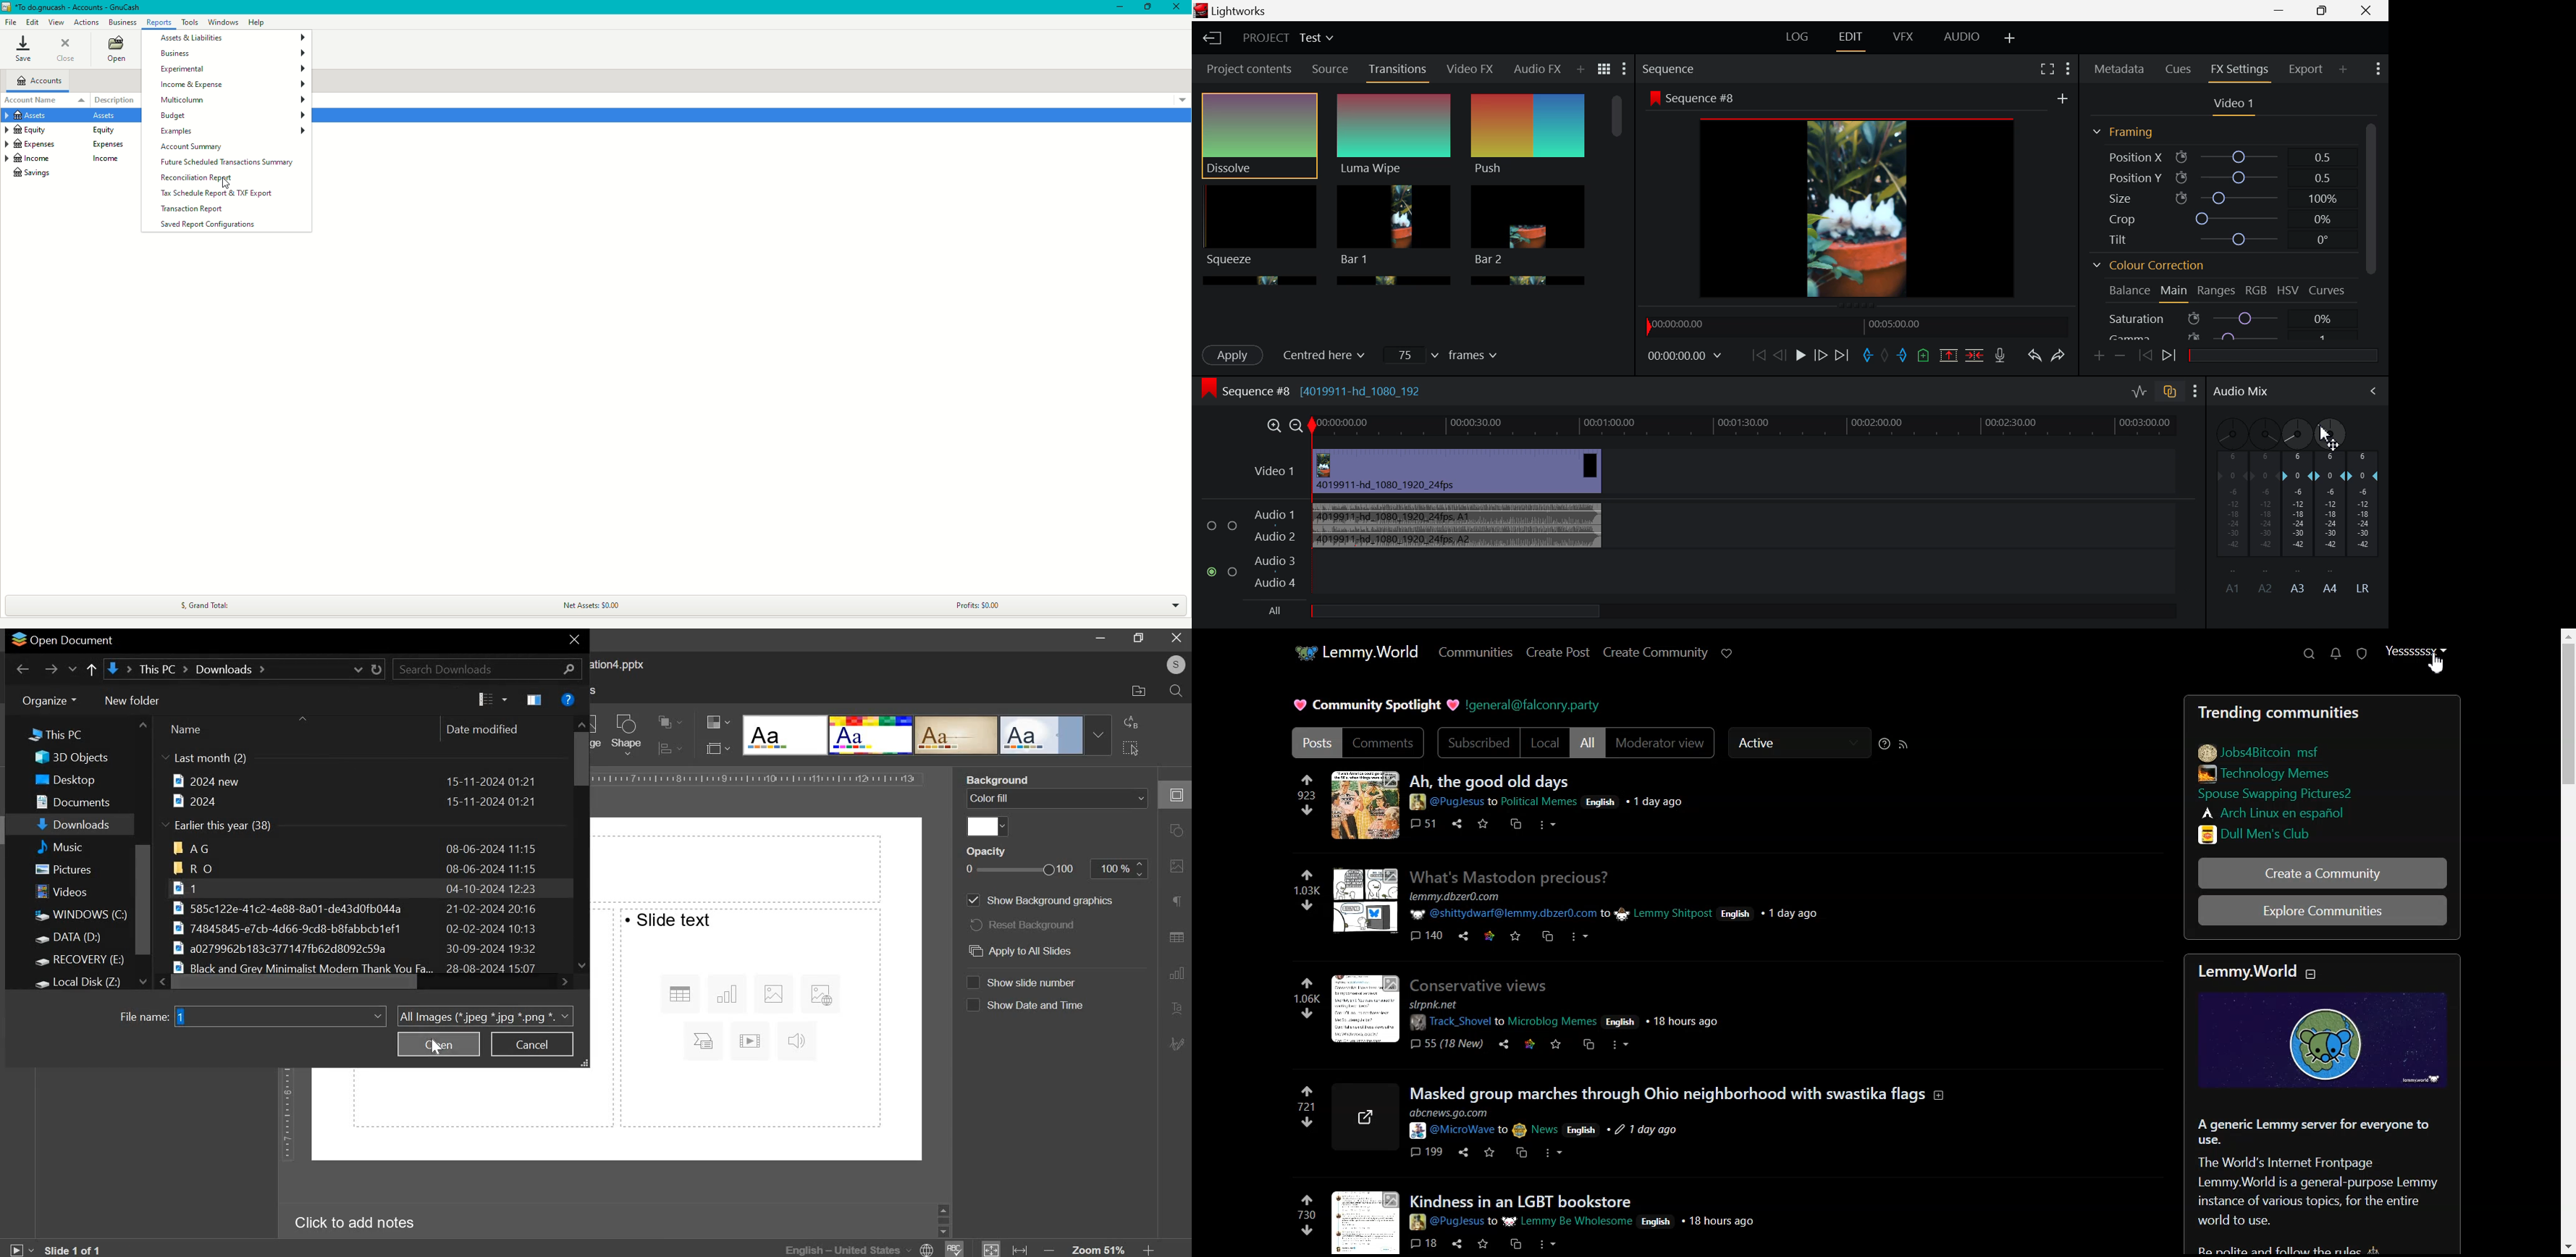 This screenshot has height=1260, width=2576. What do you see at coordinates (972, 981) in the screenshot?
I see `check box` at bounding box center [972, 981].